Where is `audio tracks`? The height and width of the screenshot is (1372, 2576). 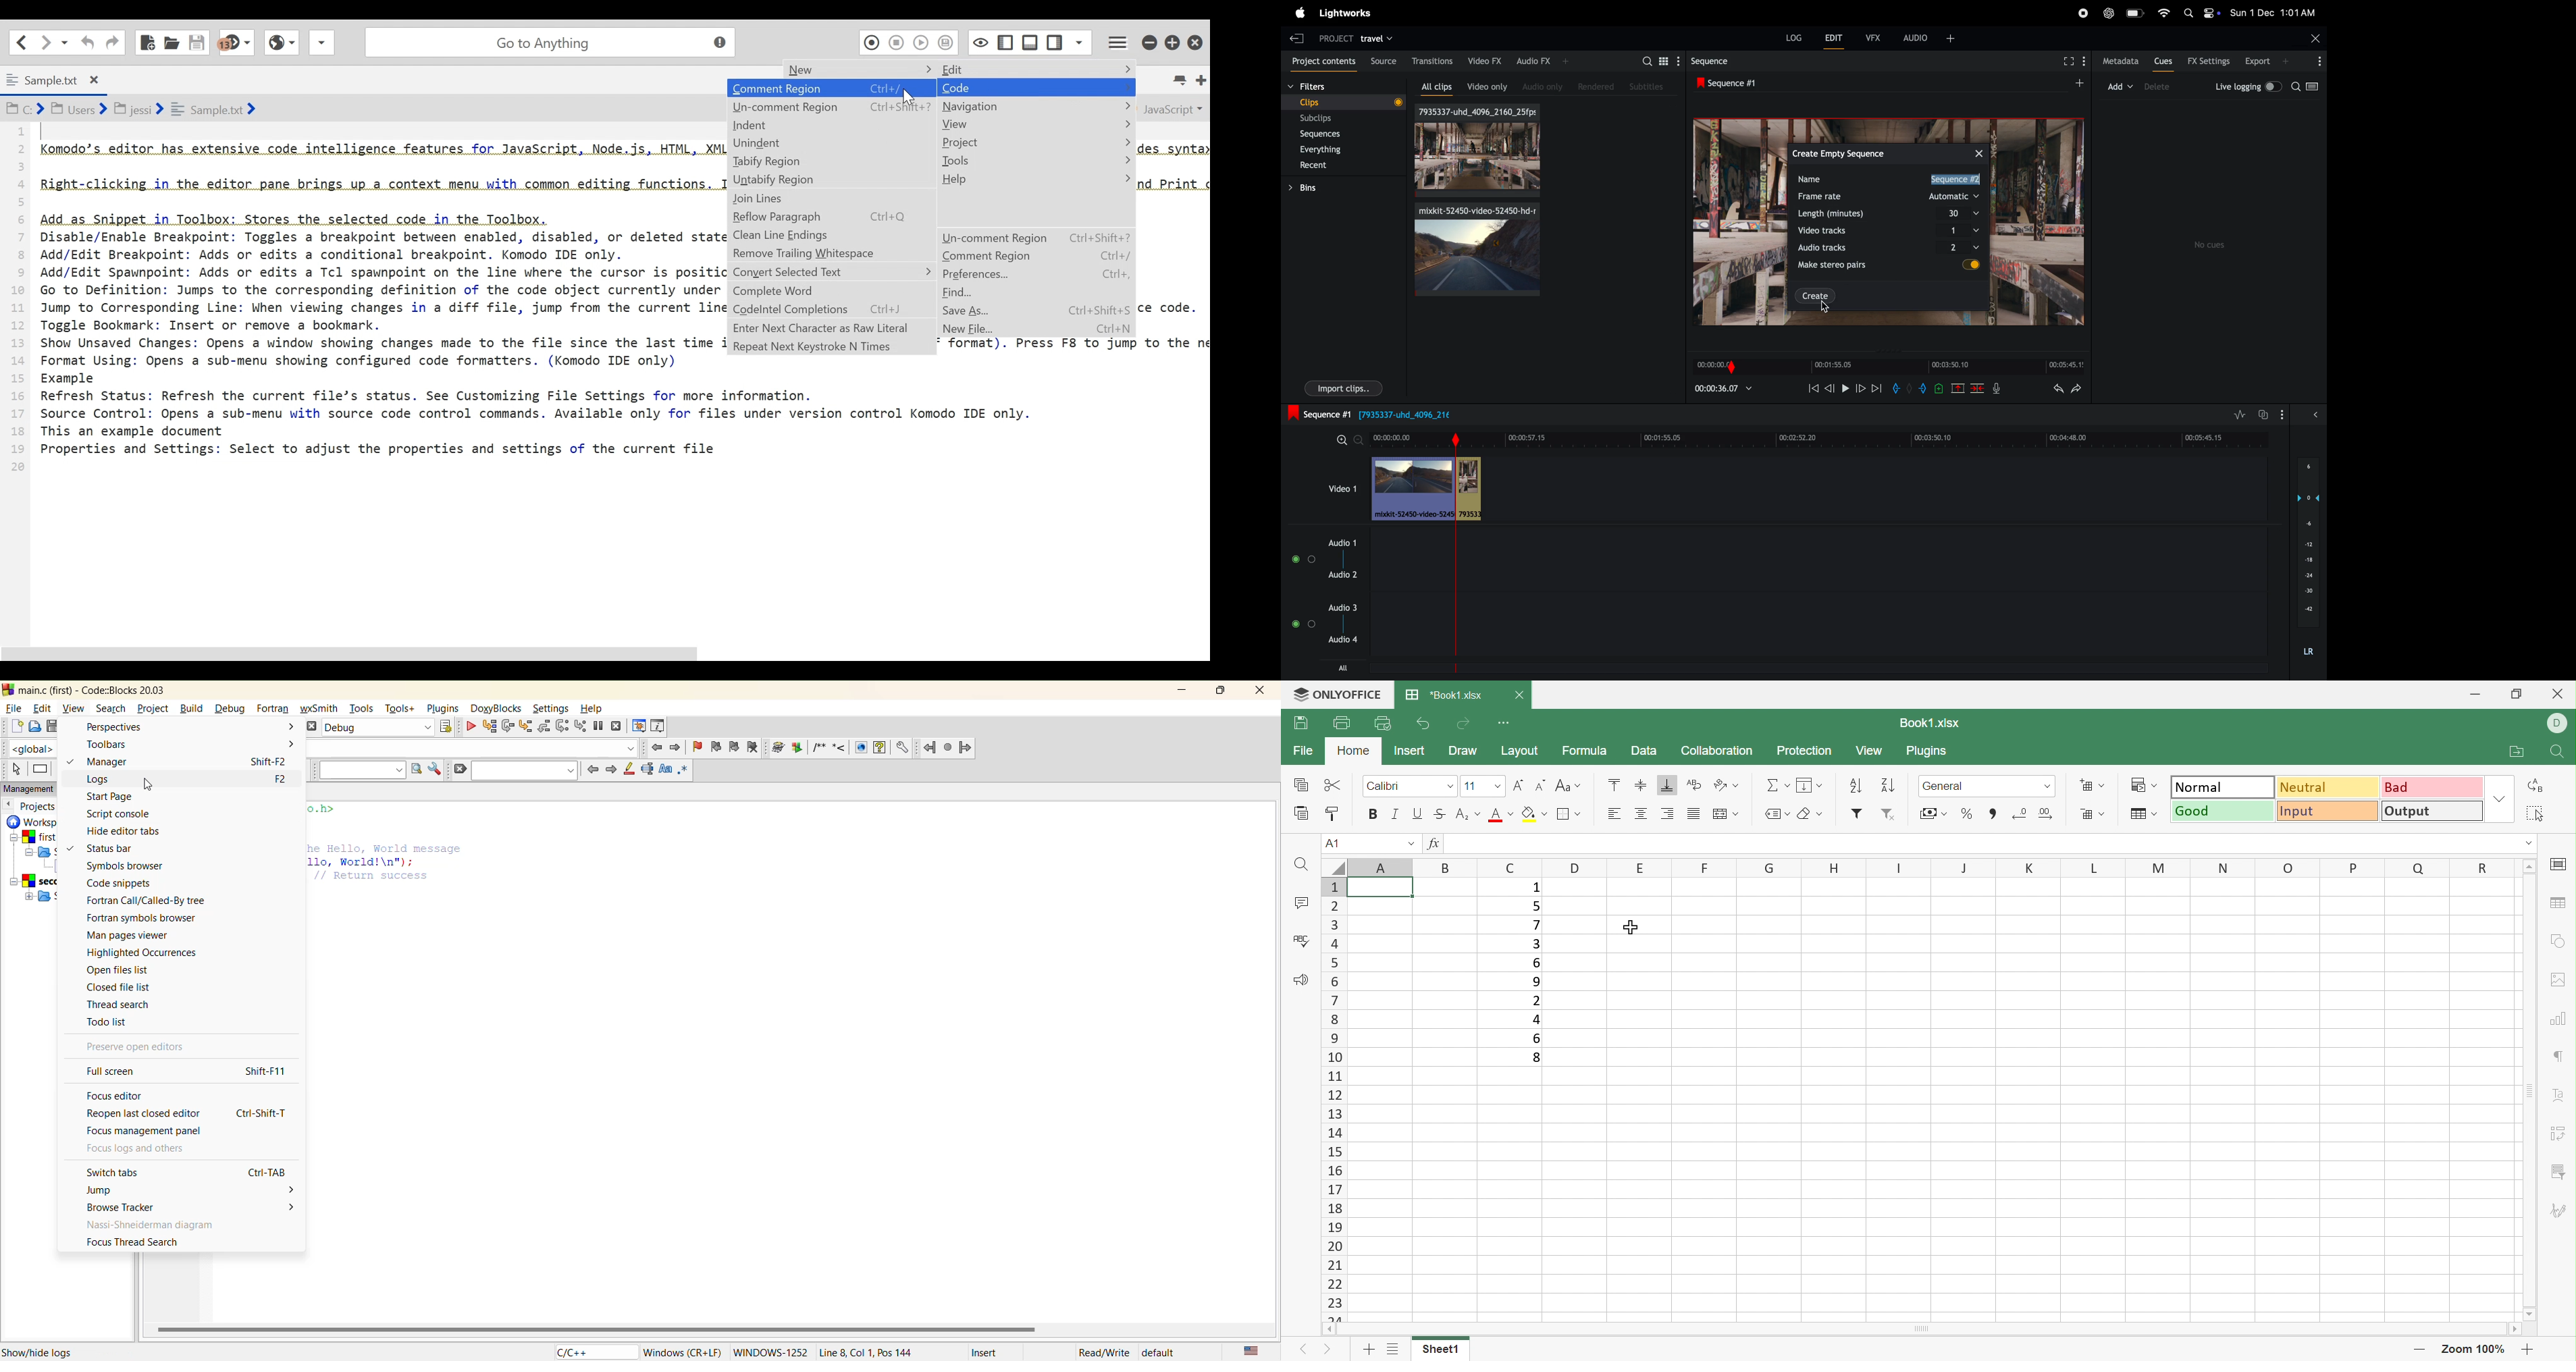
audio tracks is located at coordinates (1833, 248).